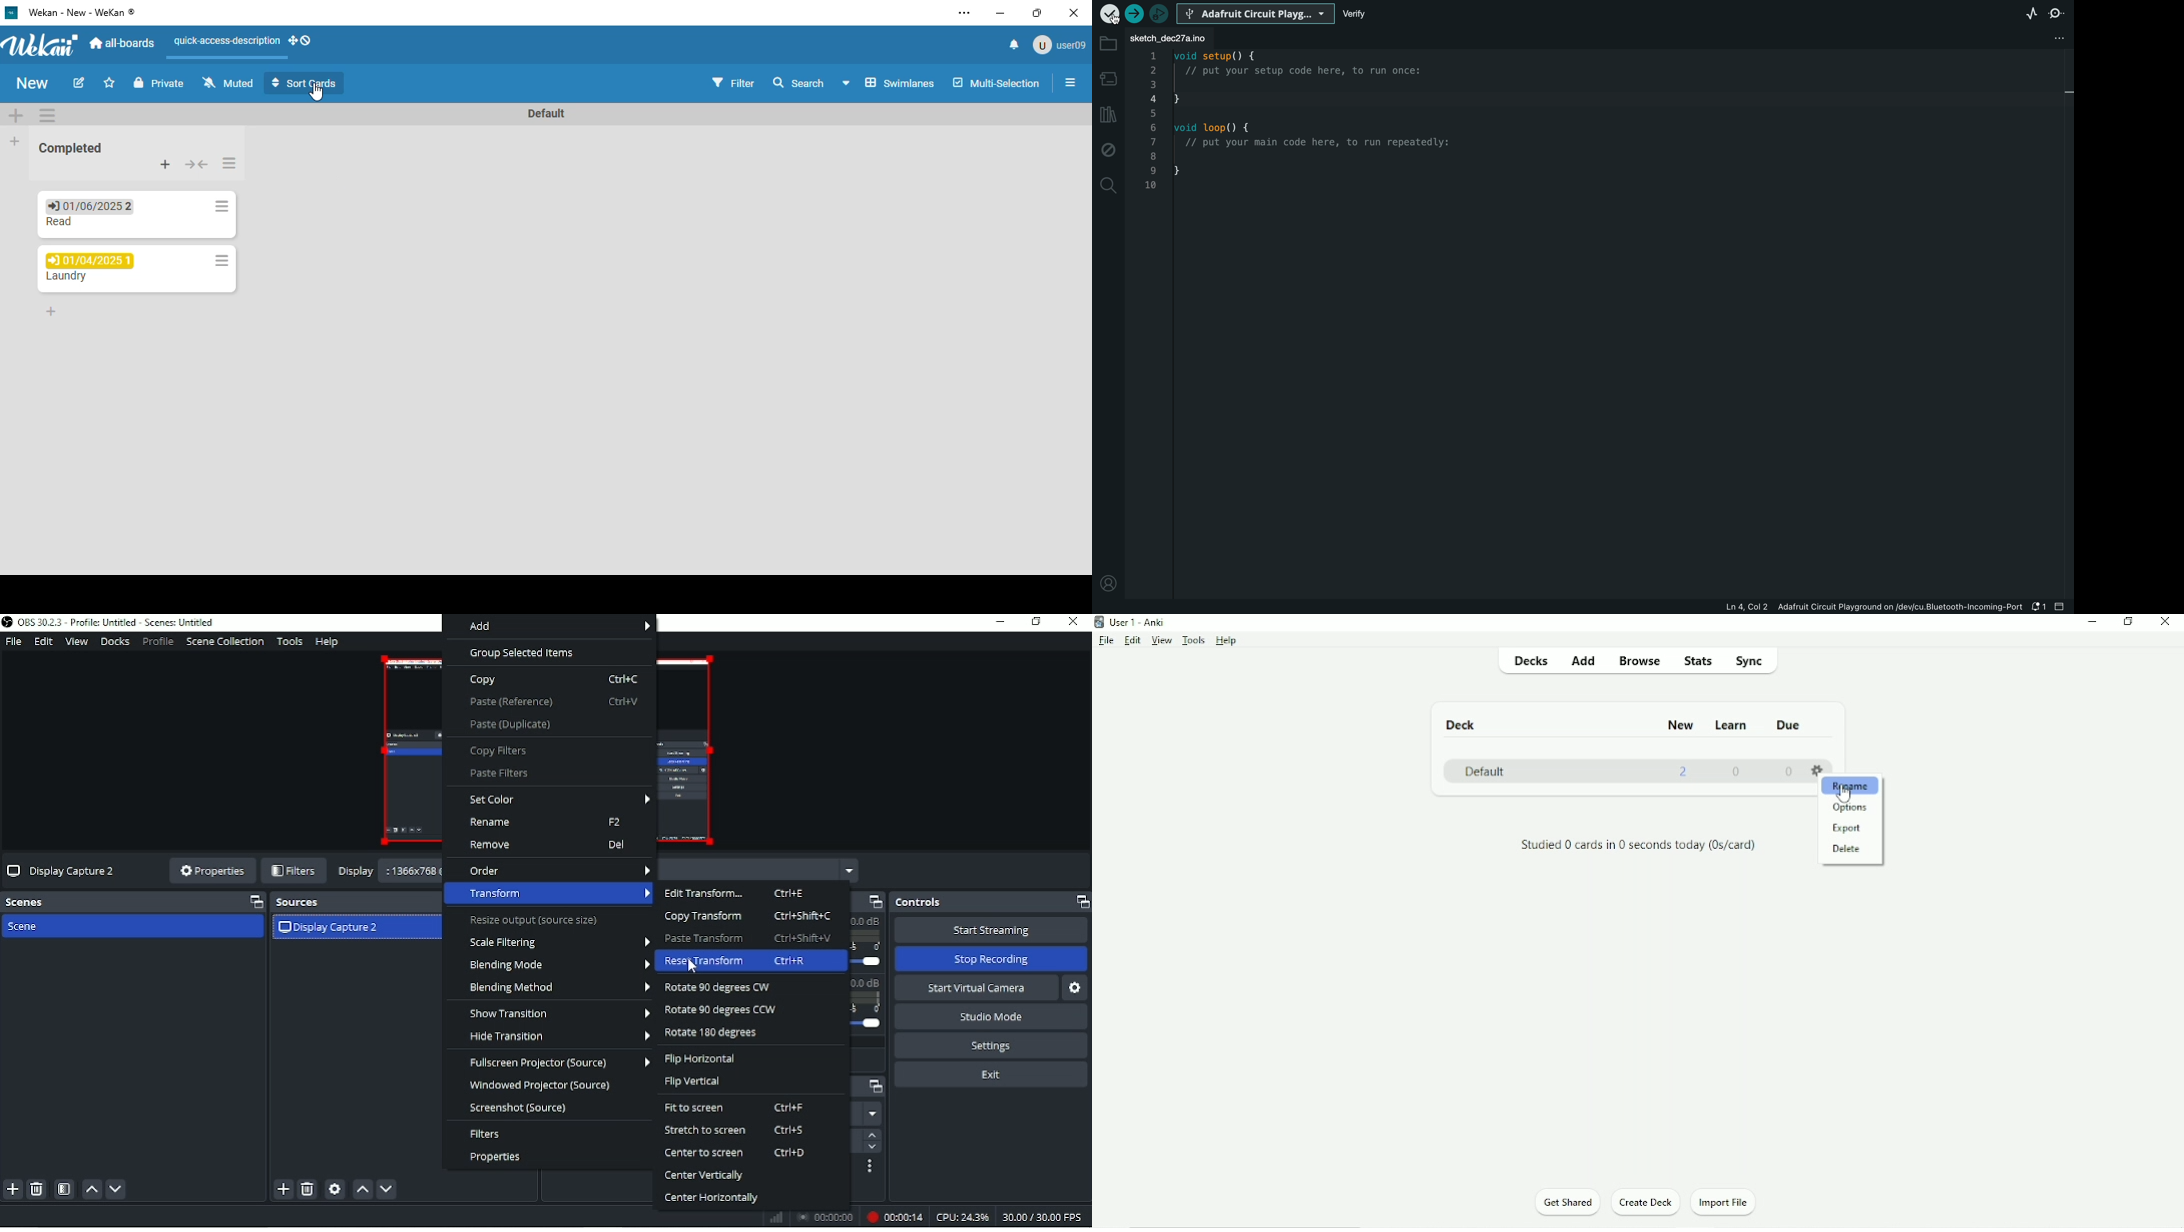 This screenshot has width=2184, height=1232. I want to click on cursor, so click(1111, 16).